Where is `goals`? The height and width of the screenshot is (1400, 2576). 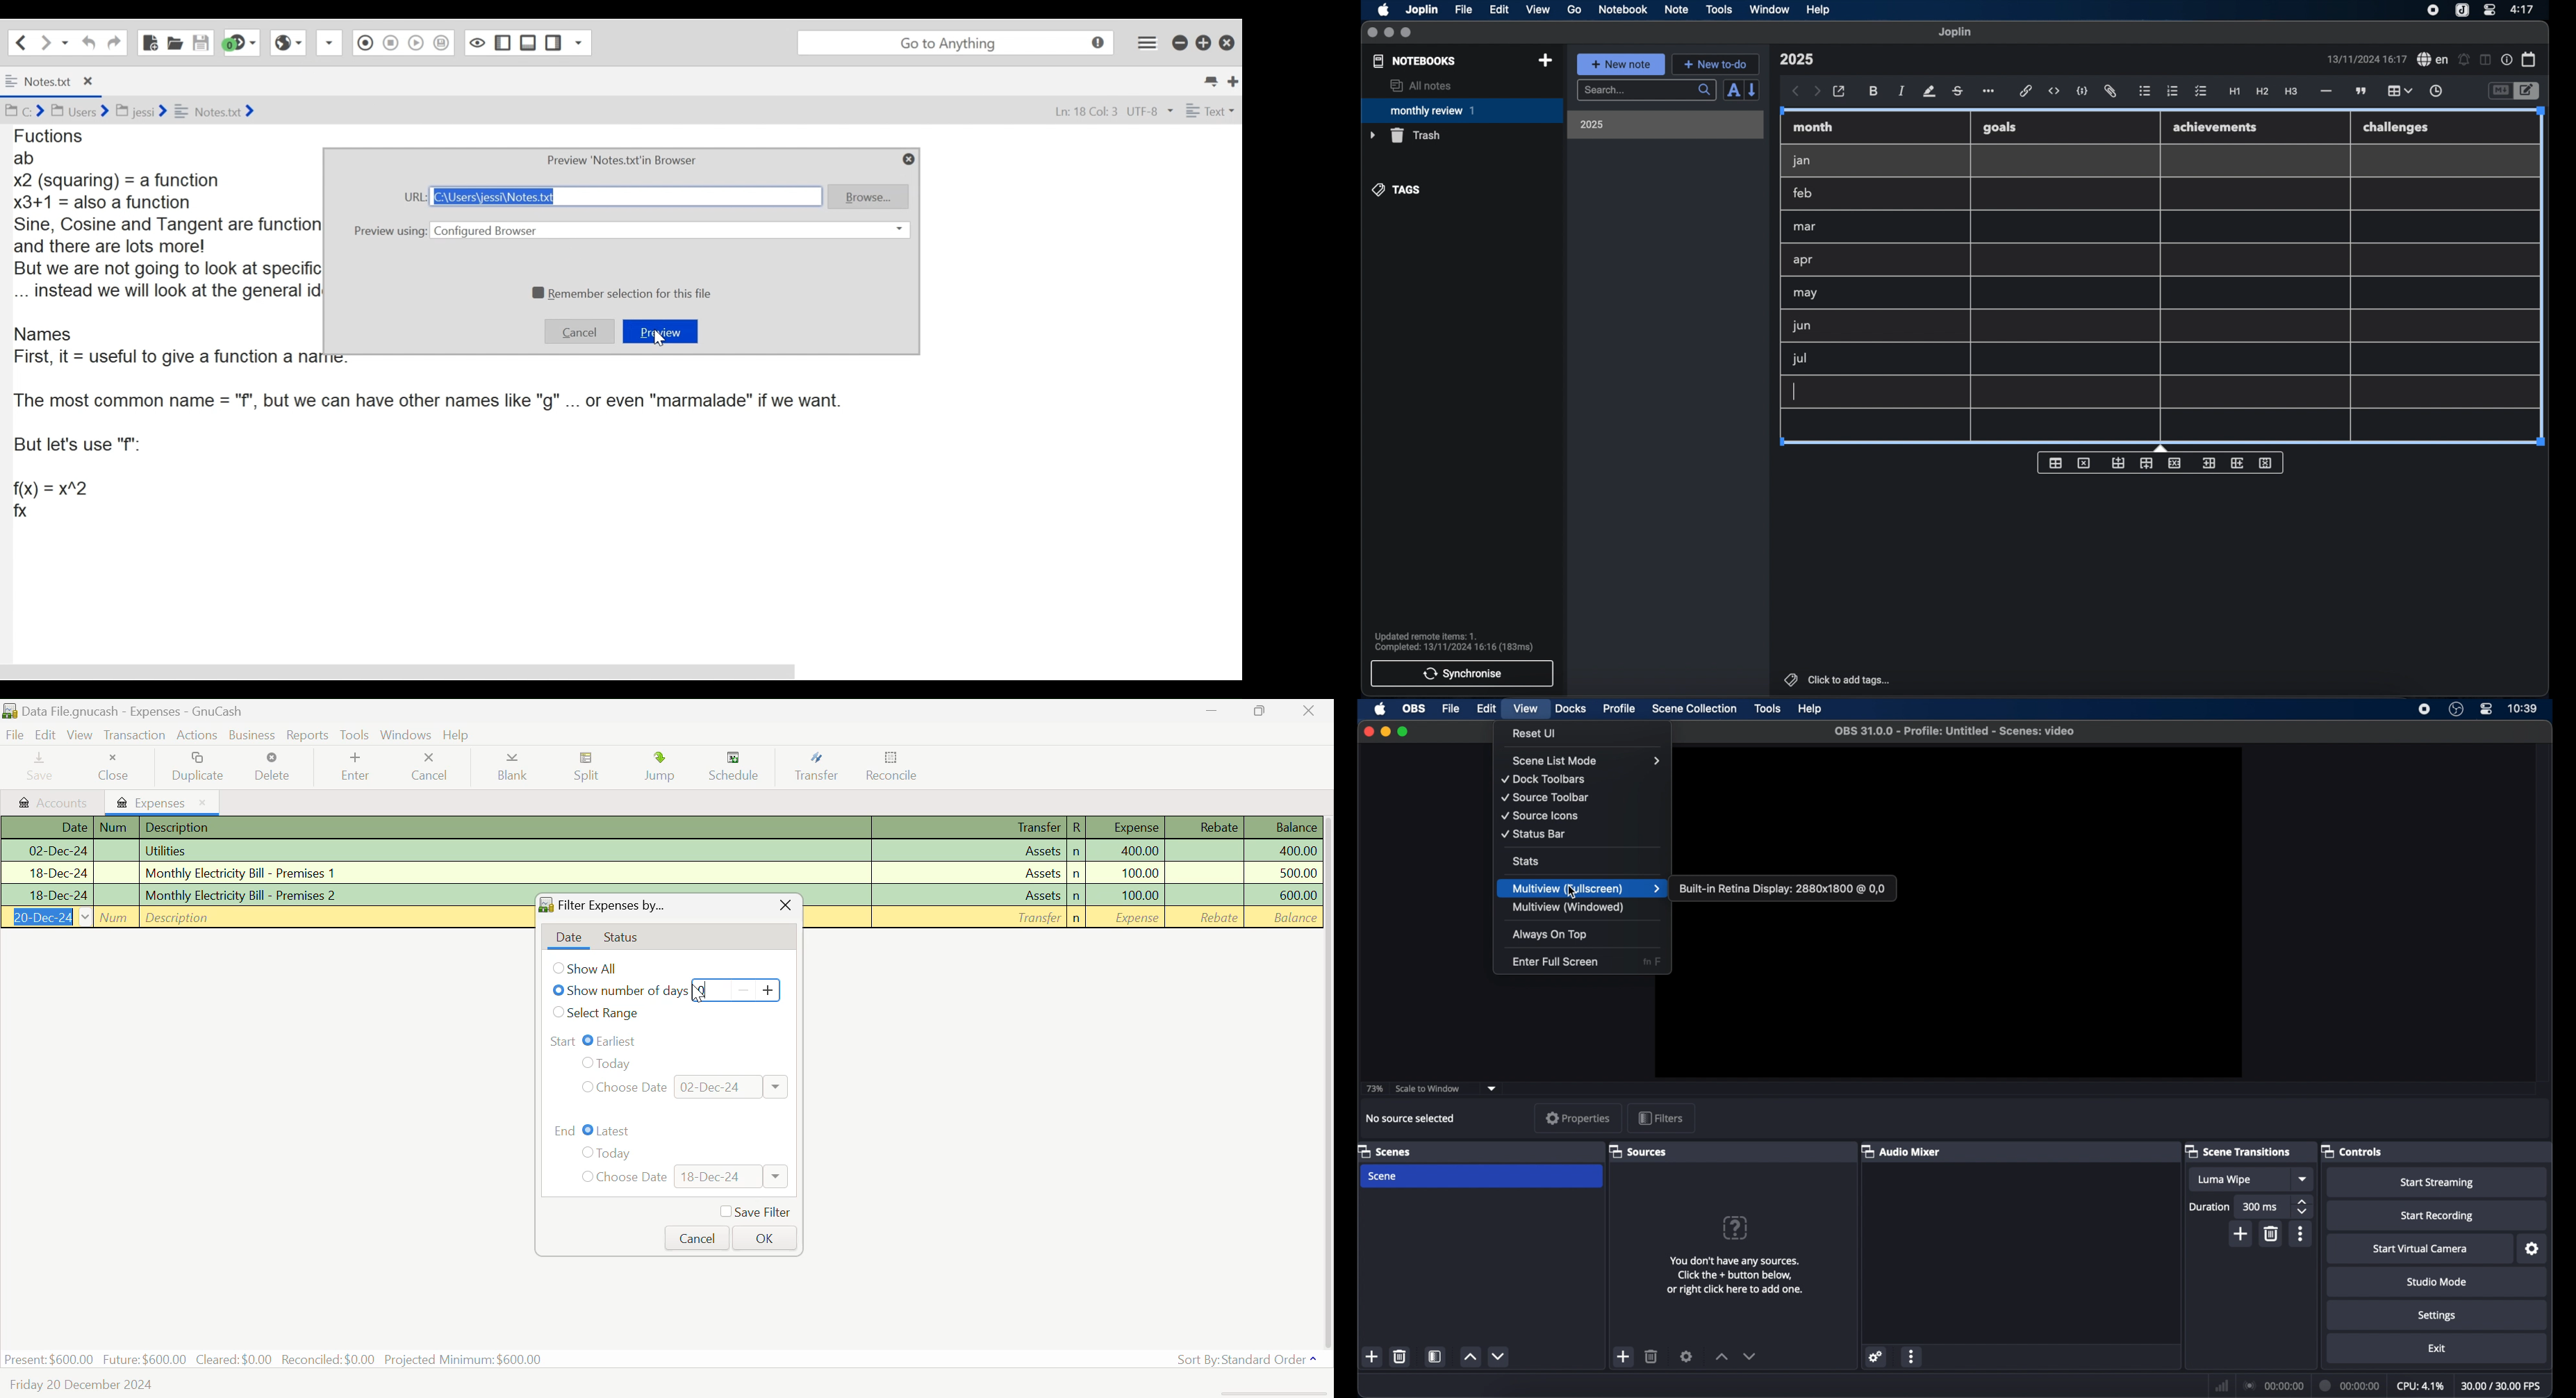
goals is located at coordinates (2000, 127).